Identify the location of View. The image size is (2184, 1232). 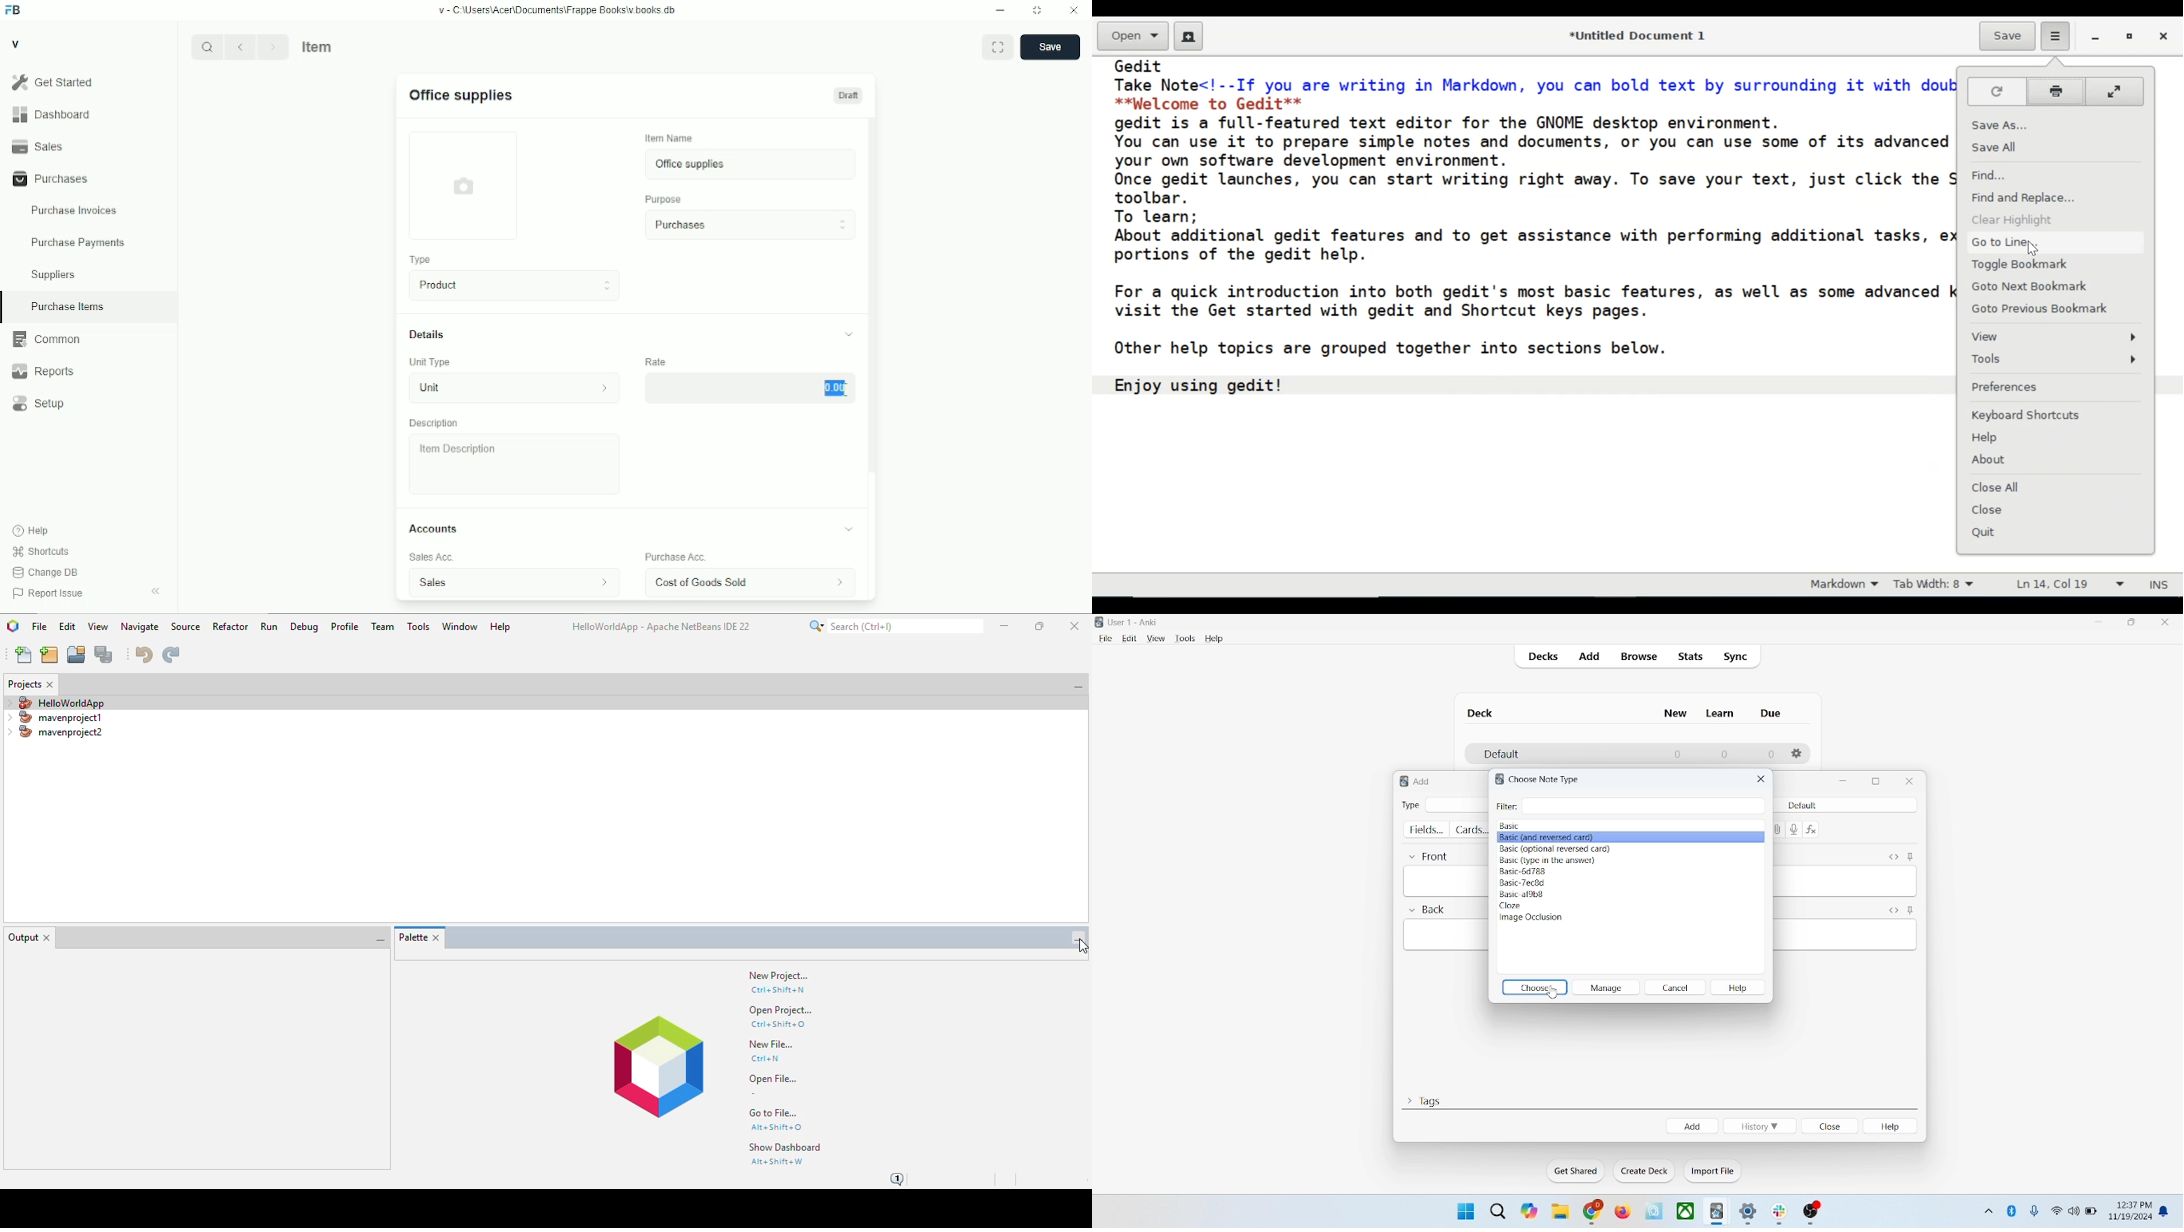
(2055, 338).